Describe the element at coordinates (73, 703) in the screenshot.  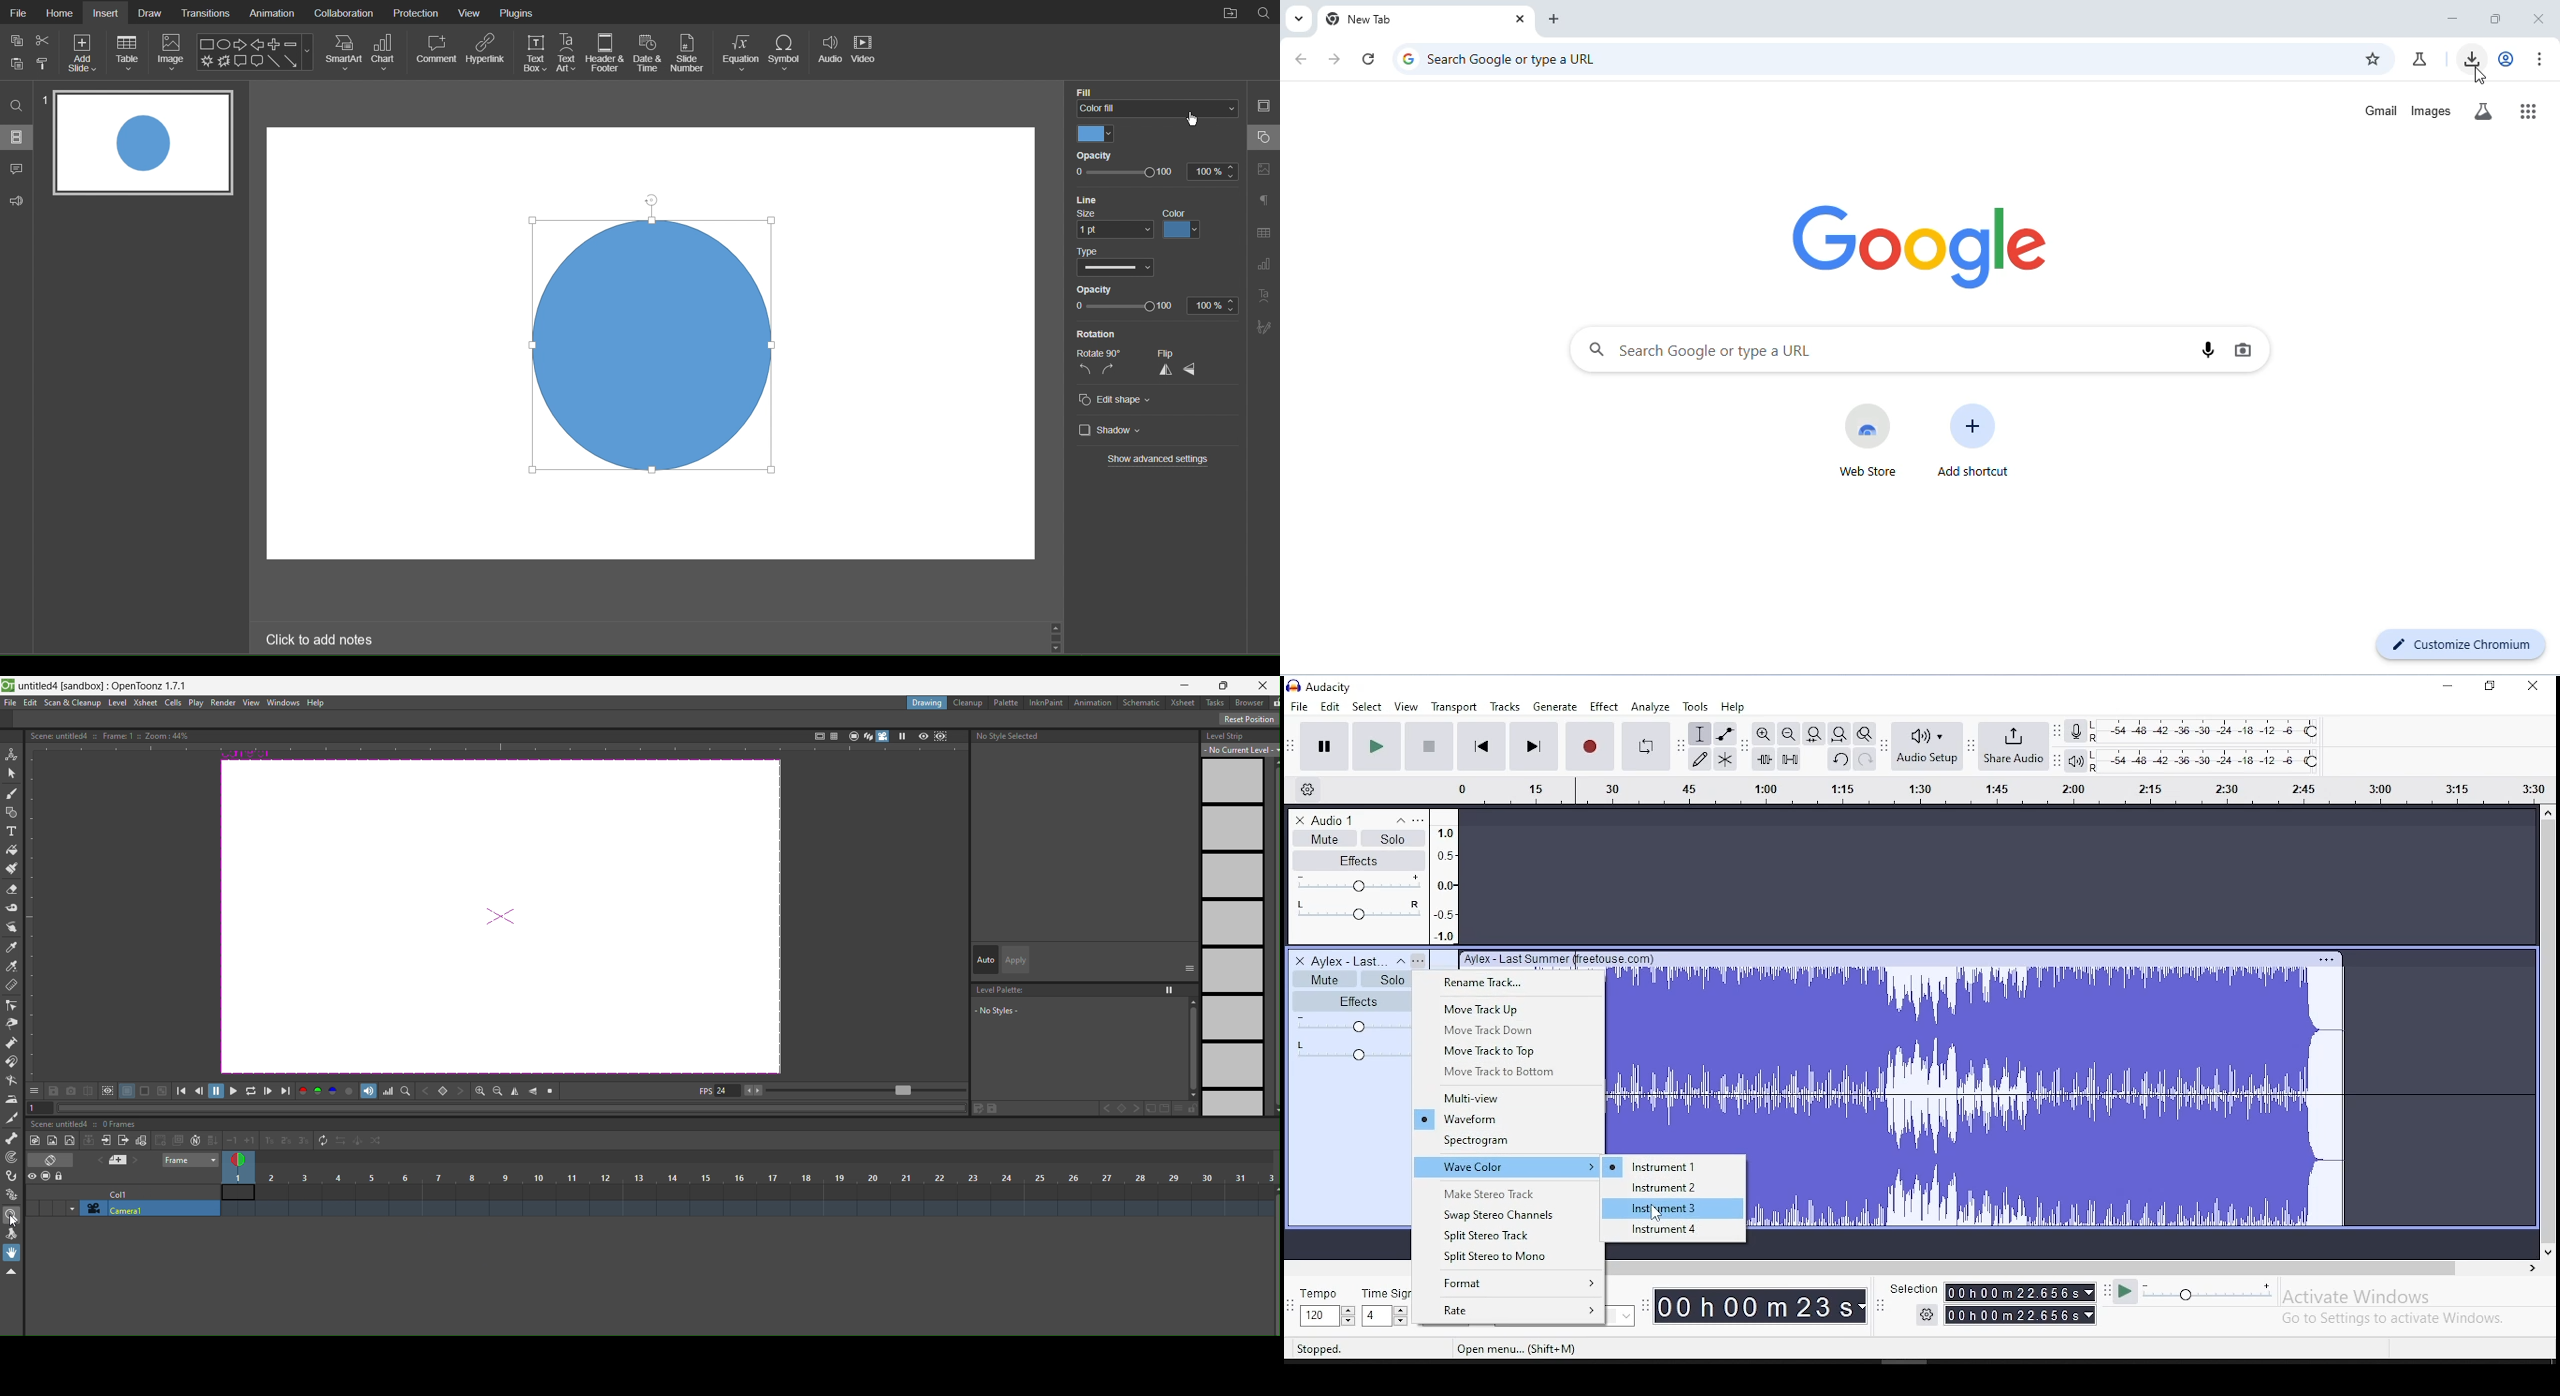
I see `scan&cleanup` at that location.